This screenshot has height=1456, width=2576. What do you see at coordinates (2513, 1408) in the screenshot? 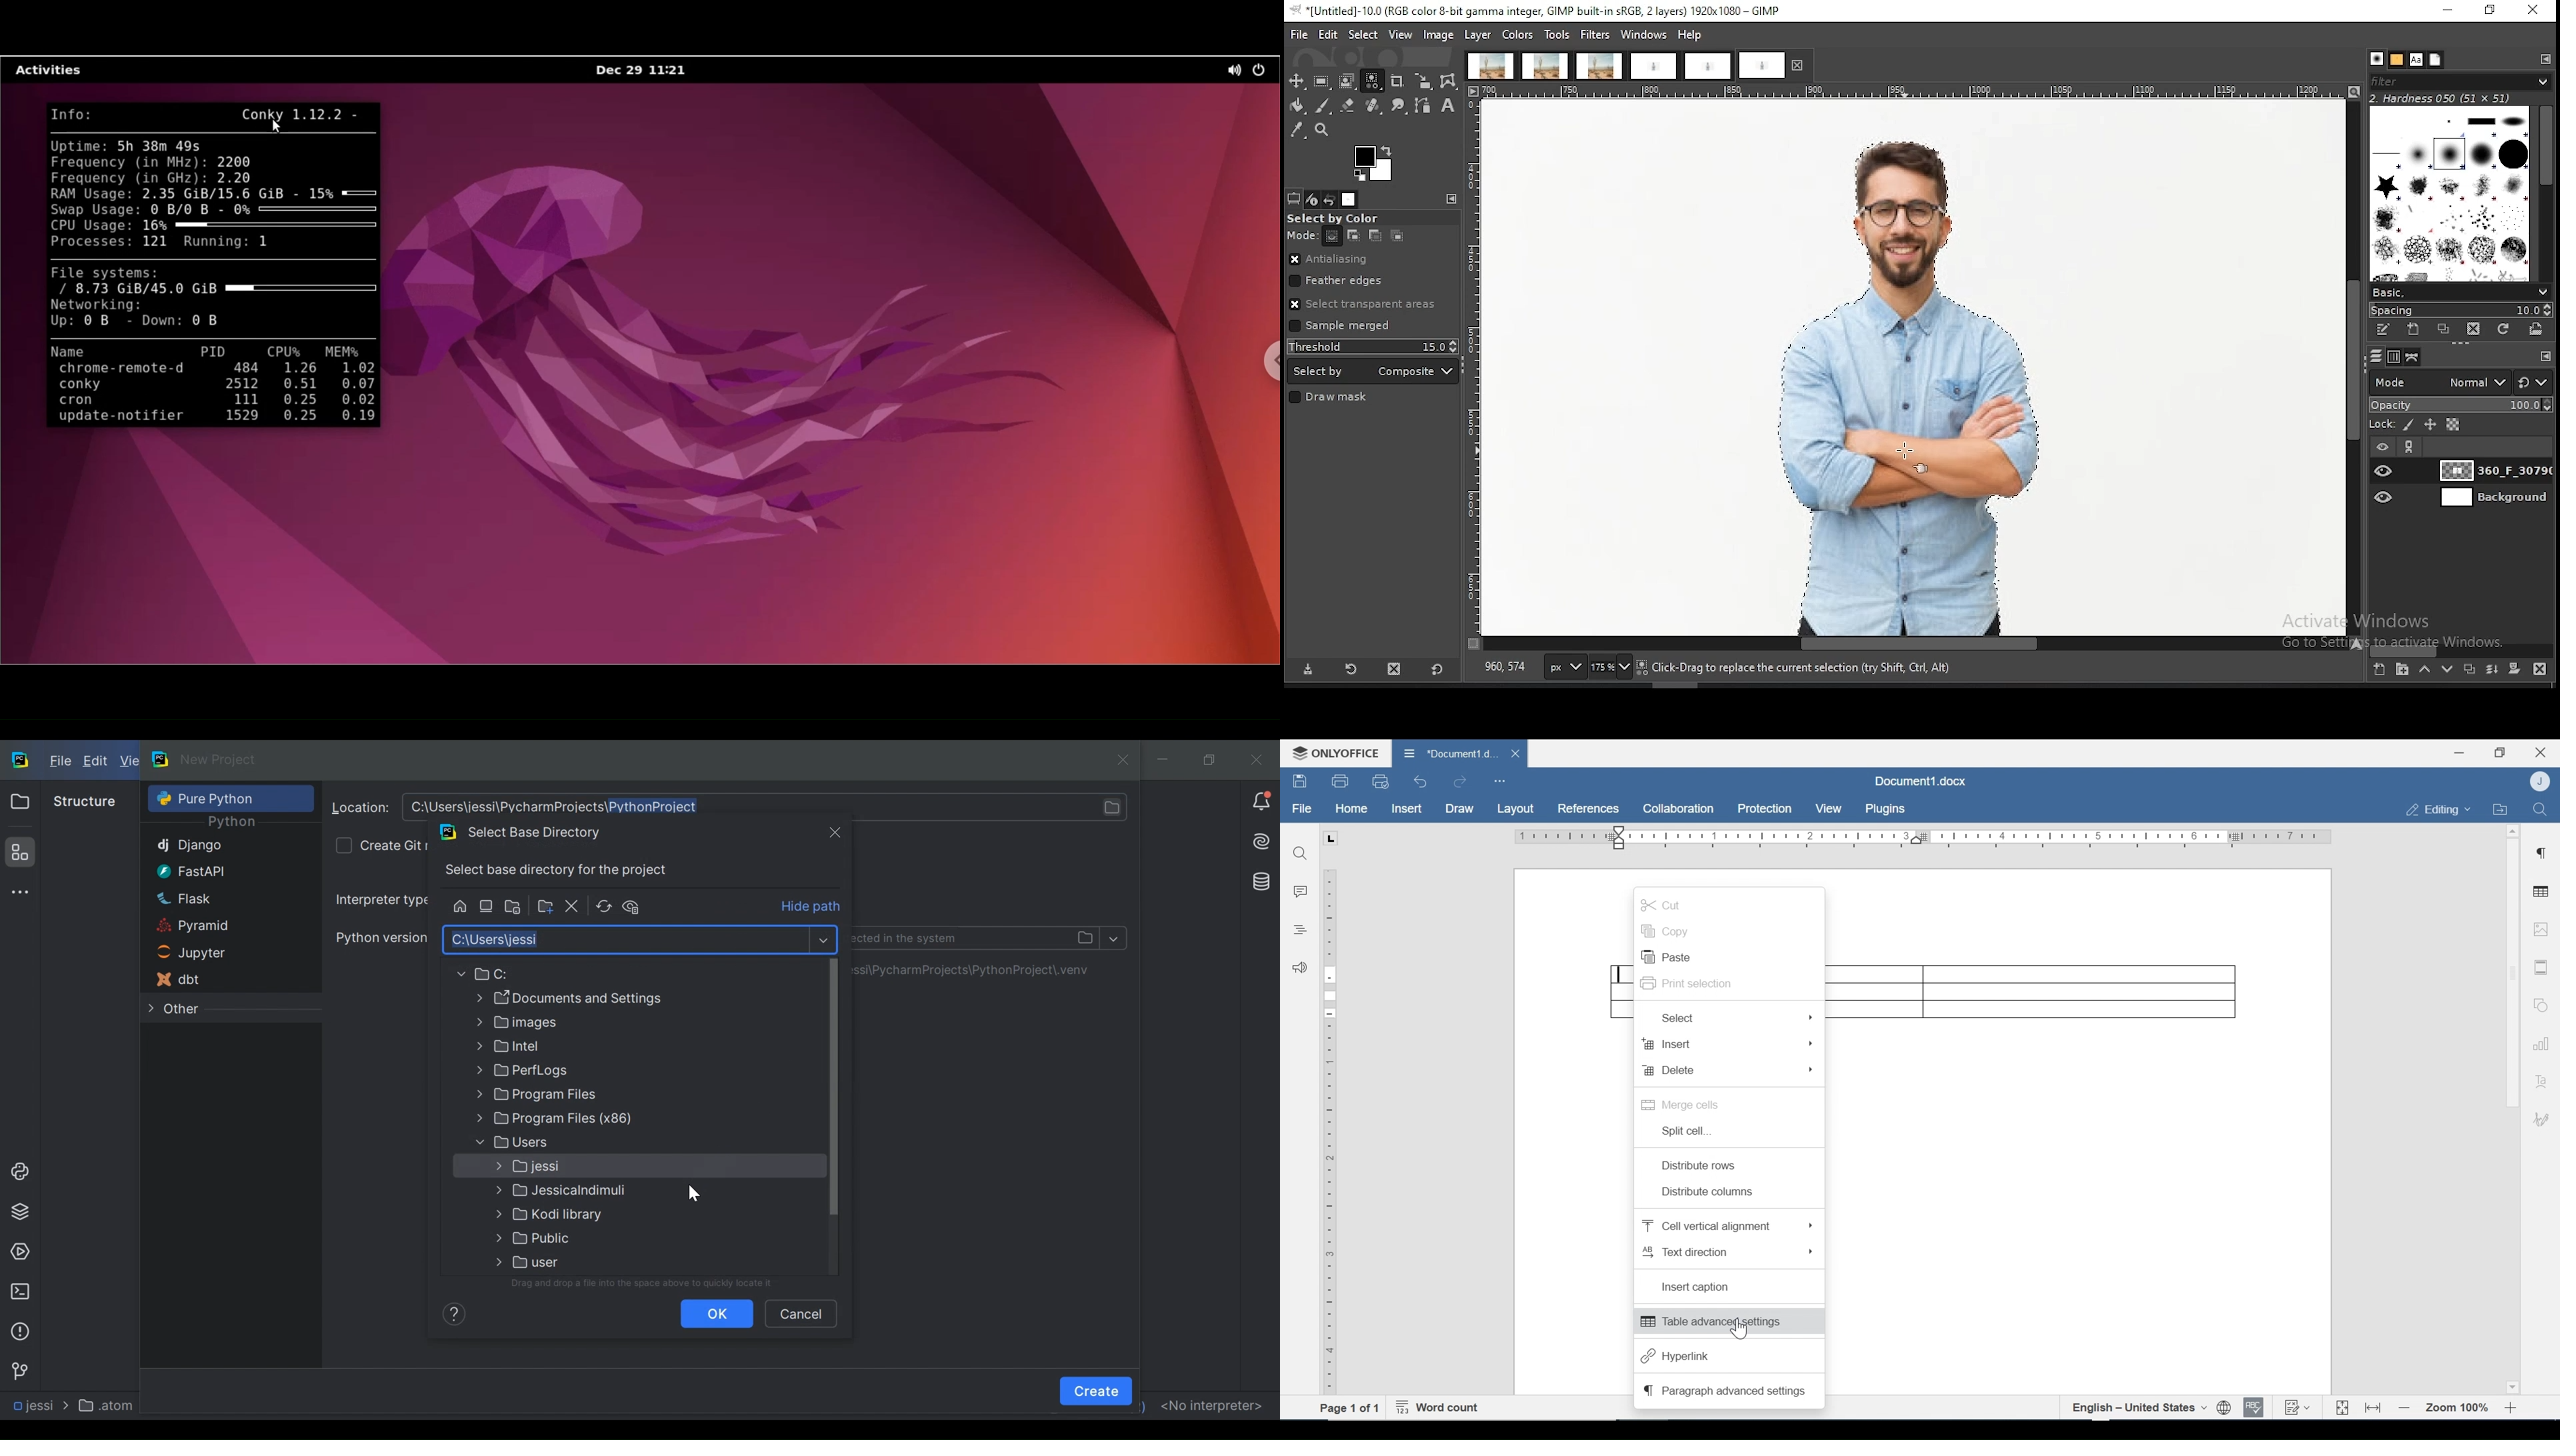
I see `Zoom in` at bounding box center [2513, 1408].